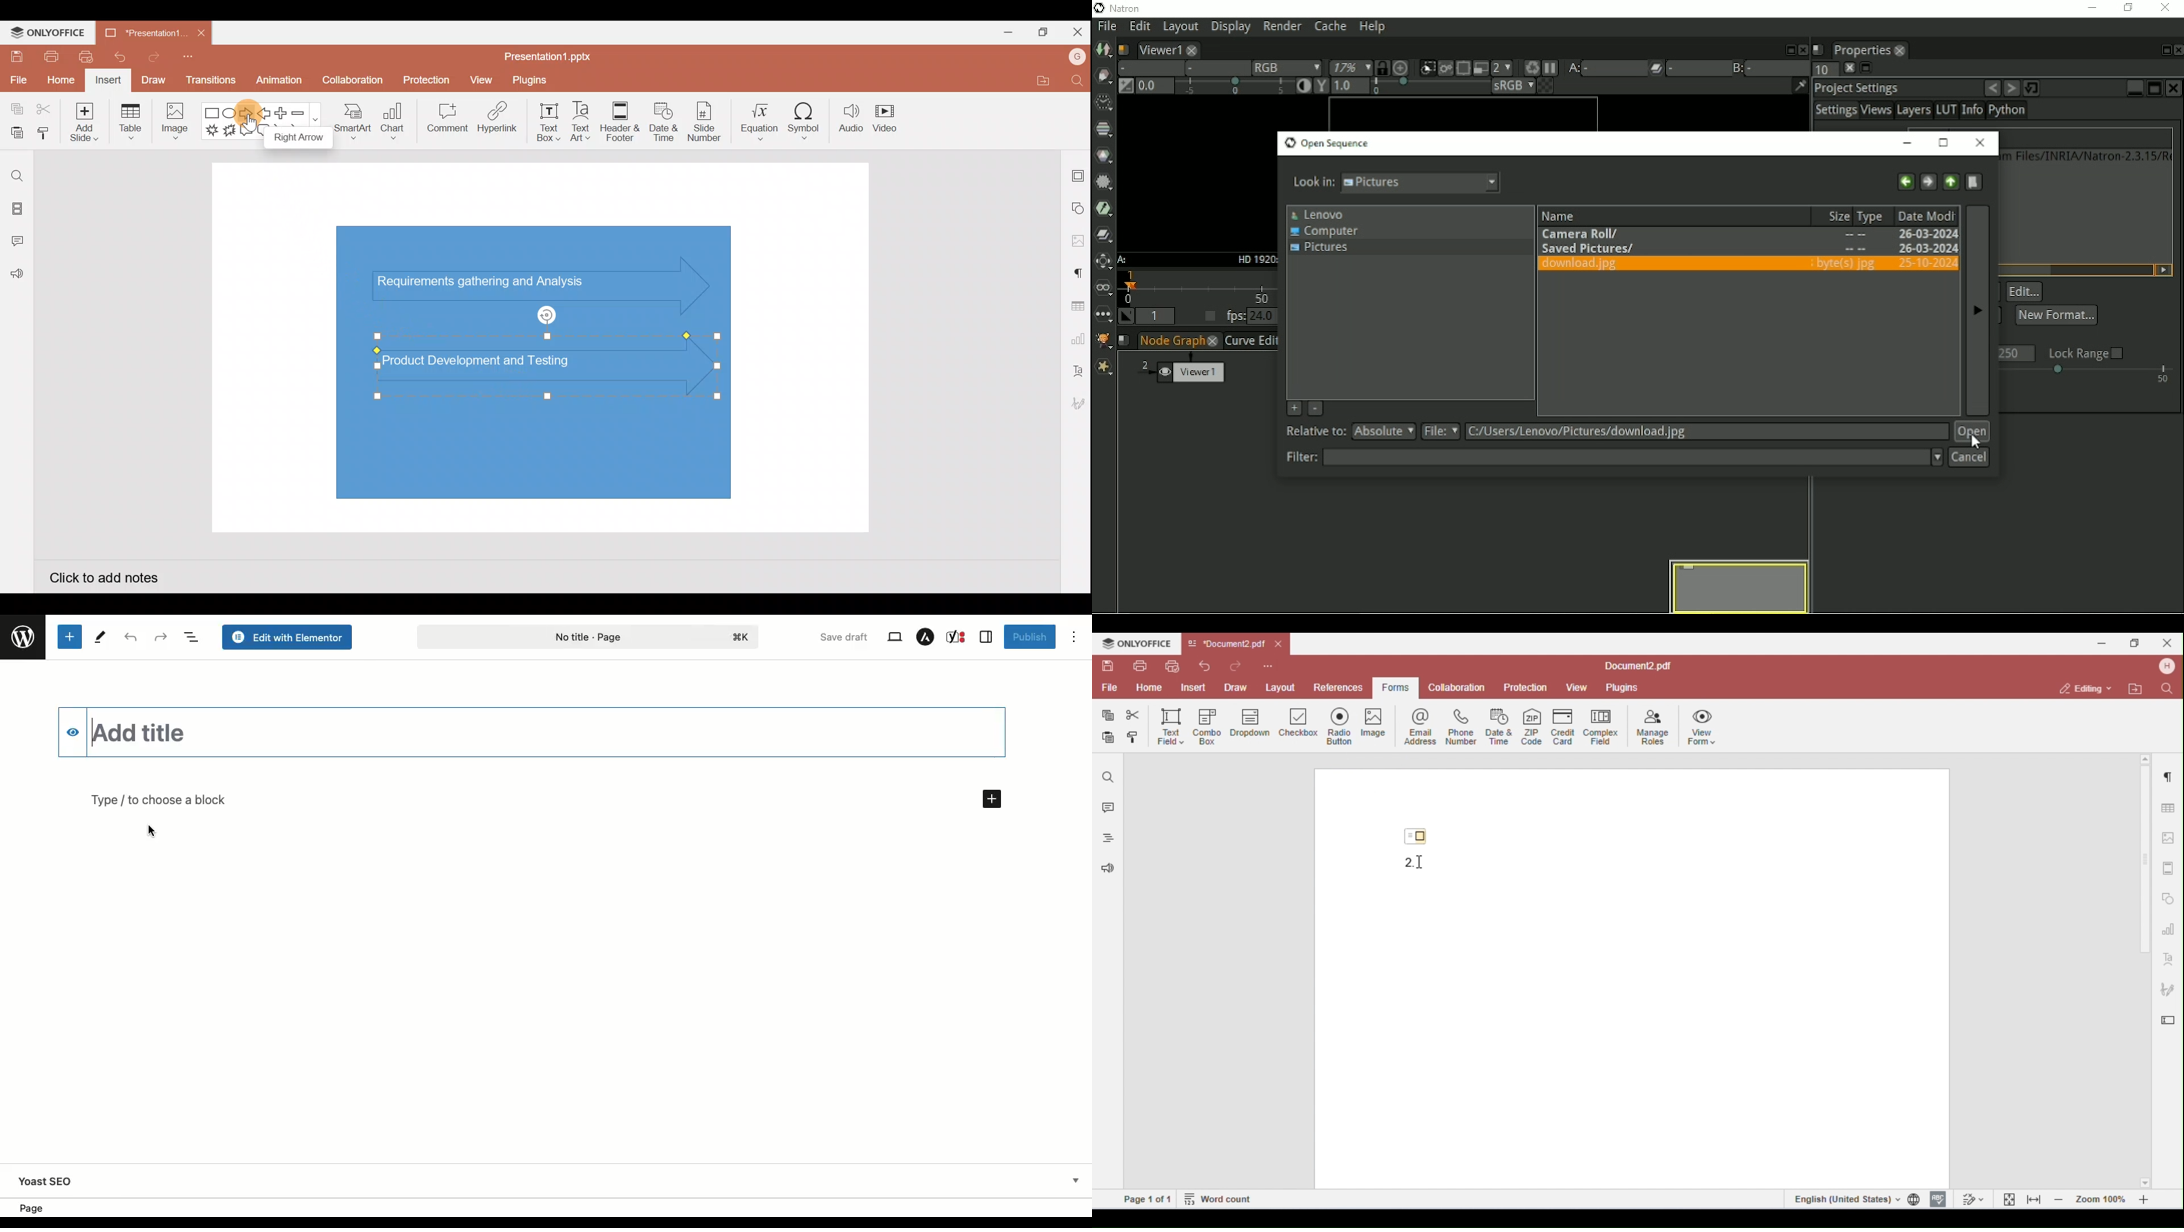 The width and height of the screenshot is (2184, 1232). I want to click on W logo, so click(24, 641).